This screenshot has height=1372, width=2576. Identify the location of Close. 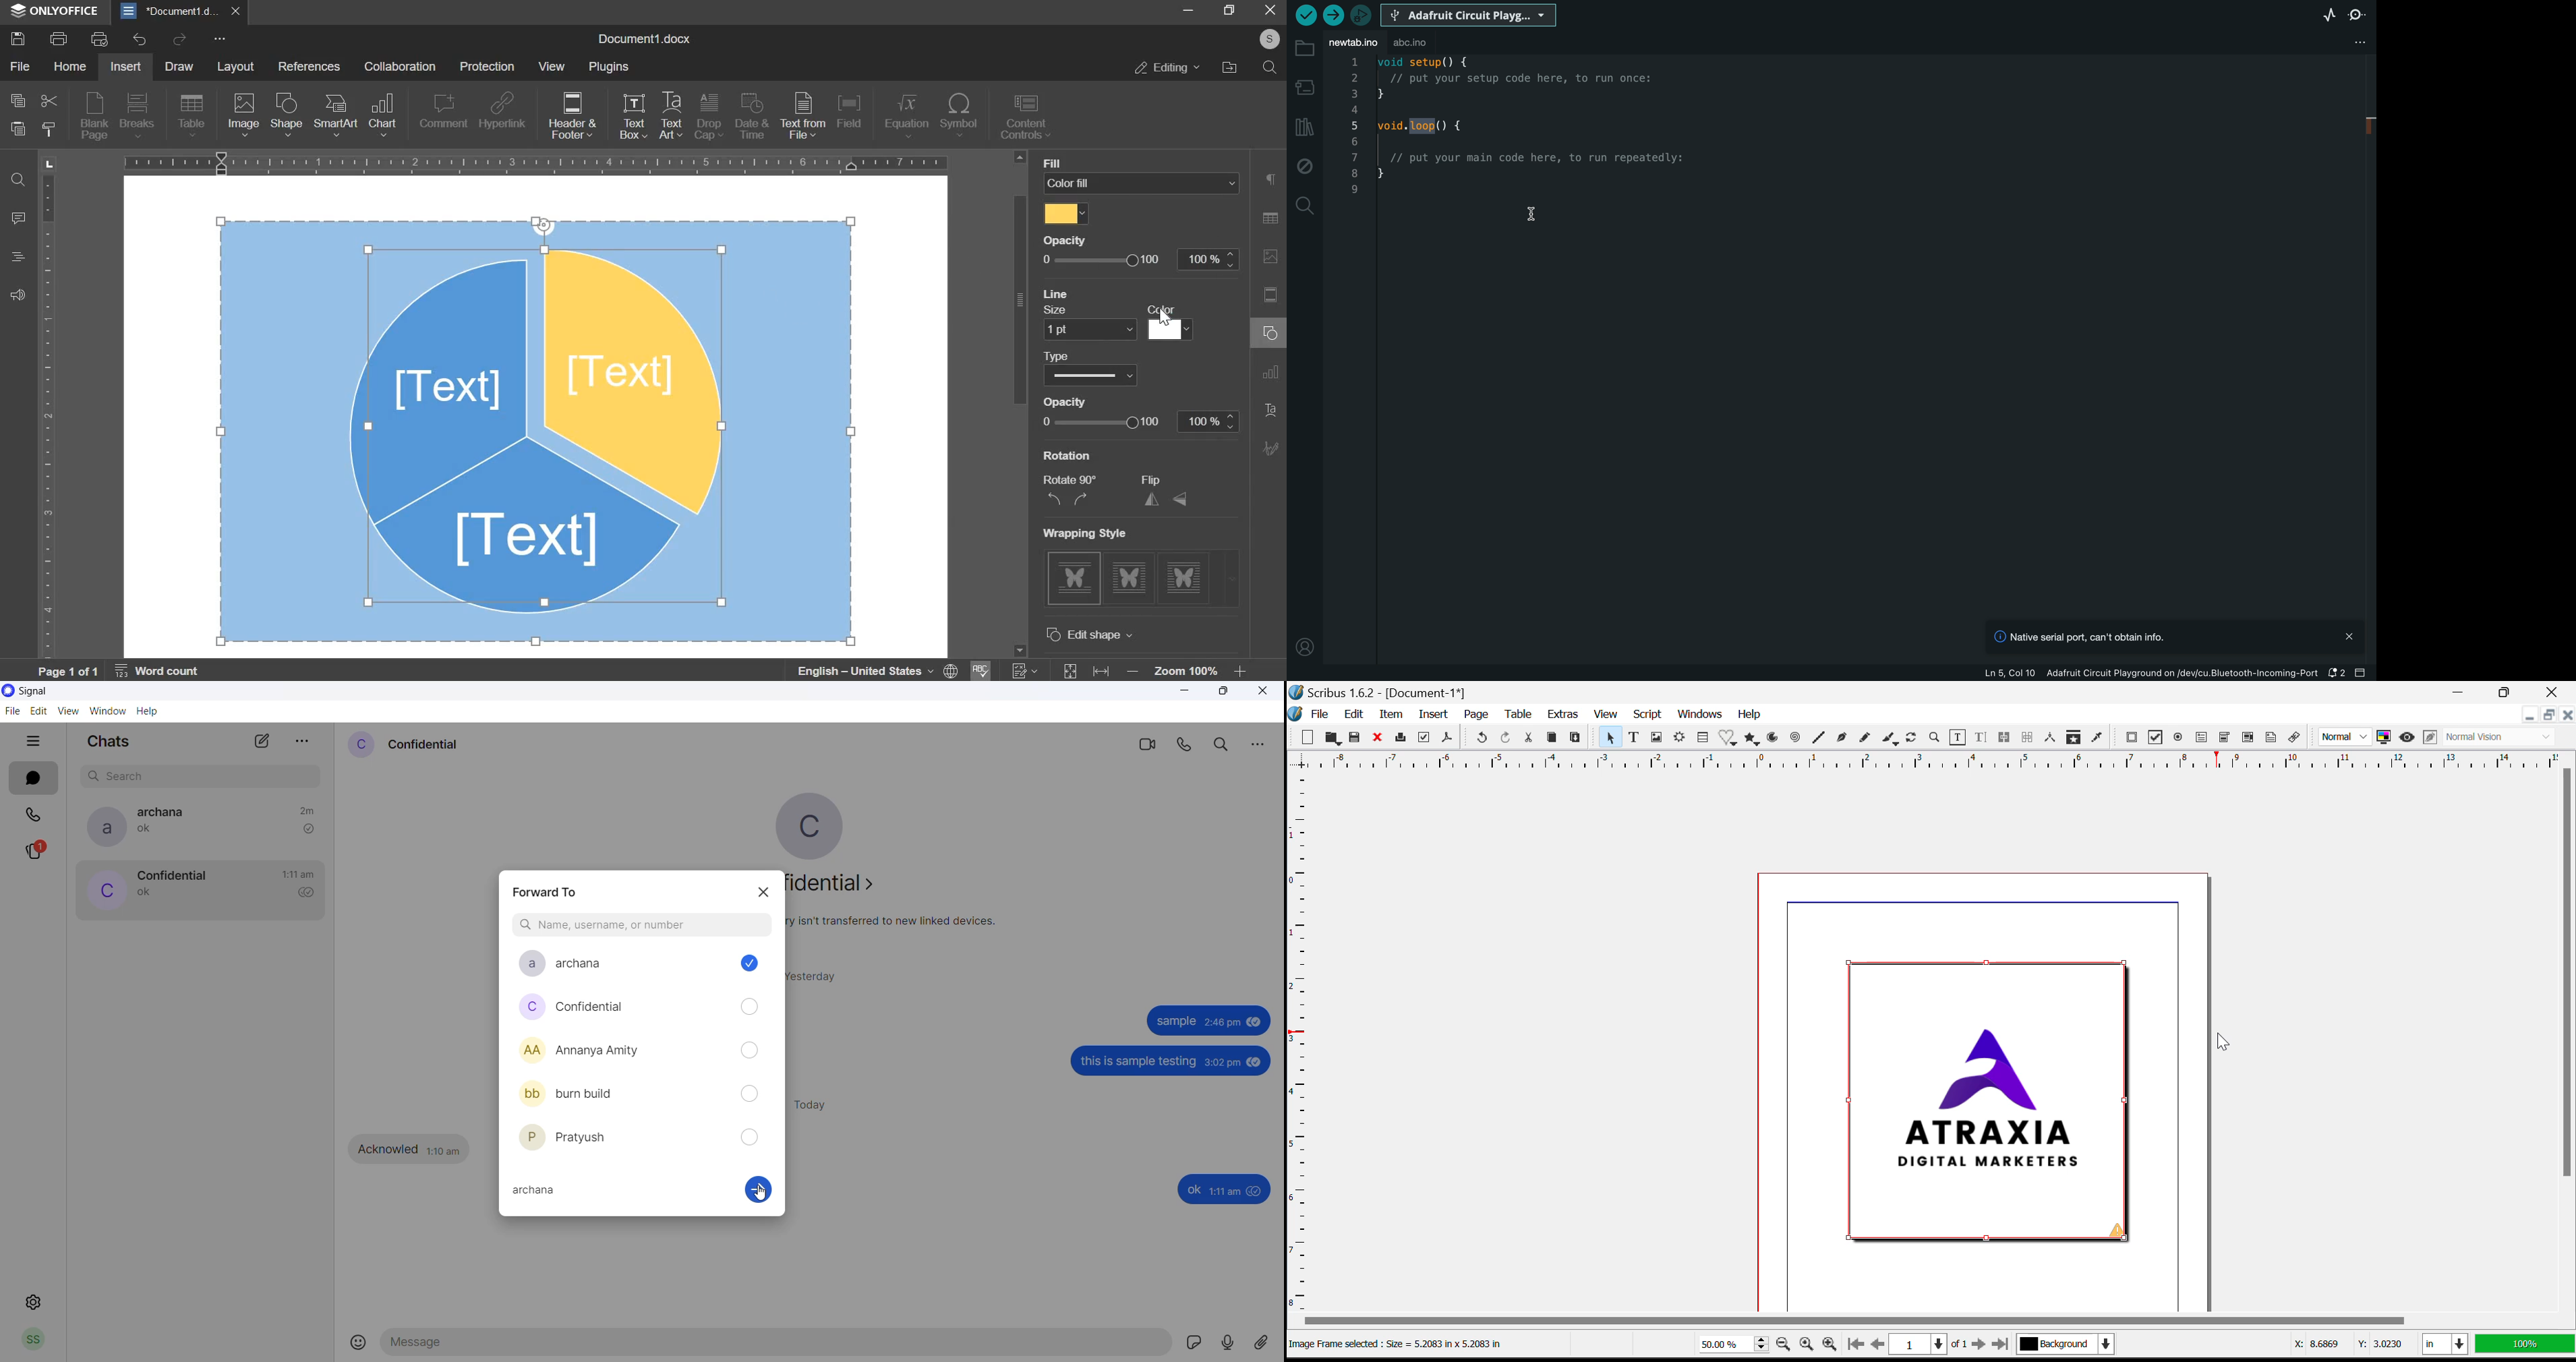
(2567, 715).